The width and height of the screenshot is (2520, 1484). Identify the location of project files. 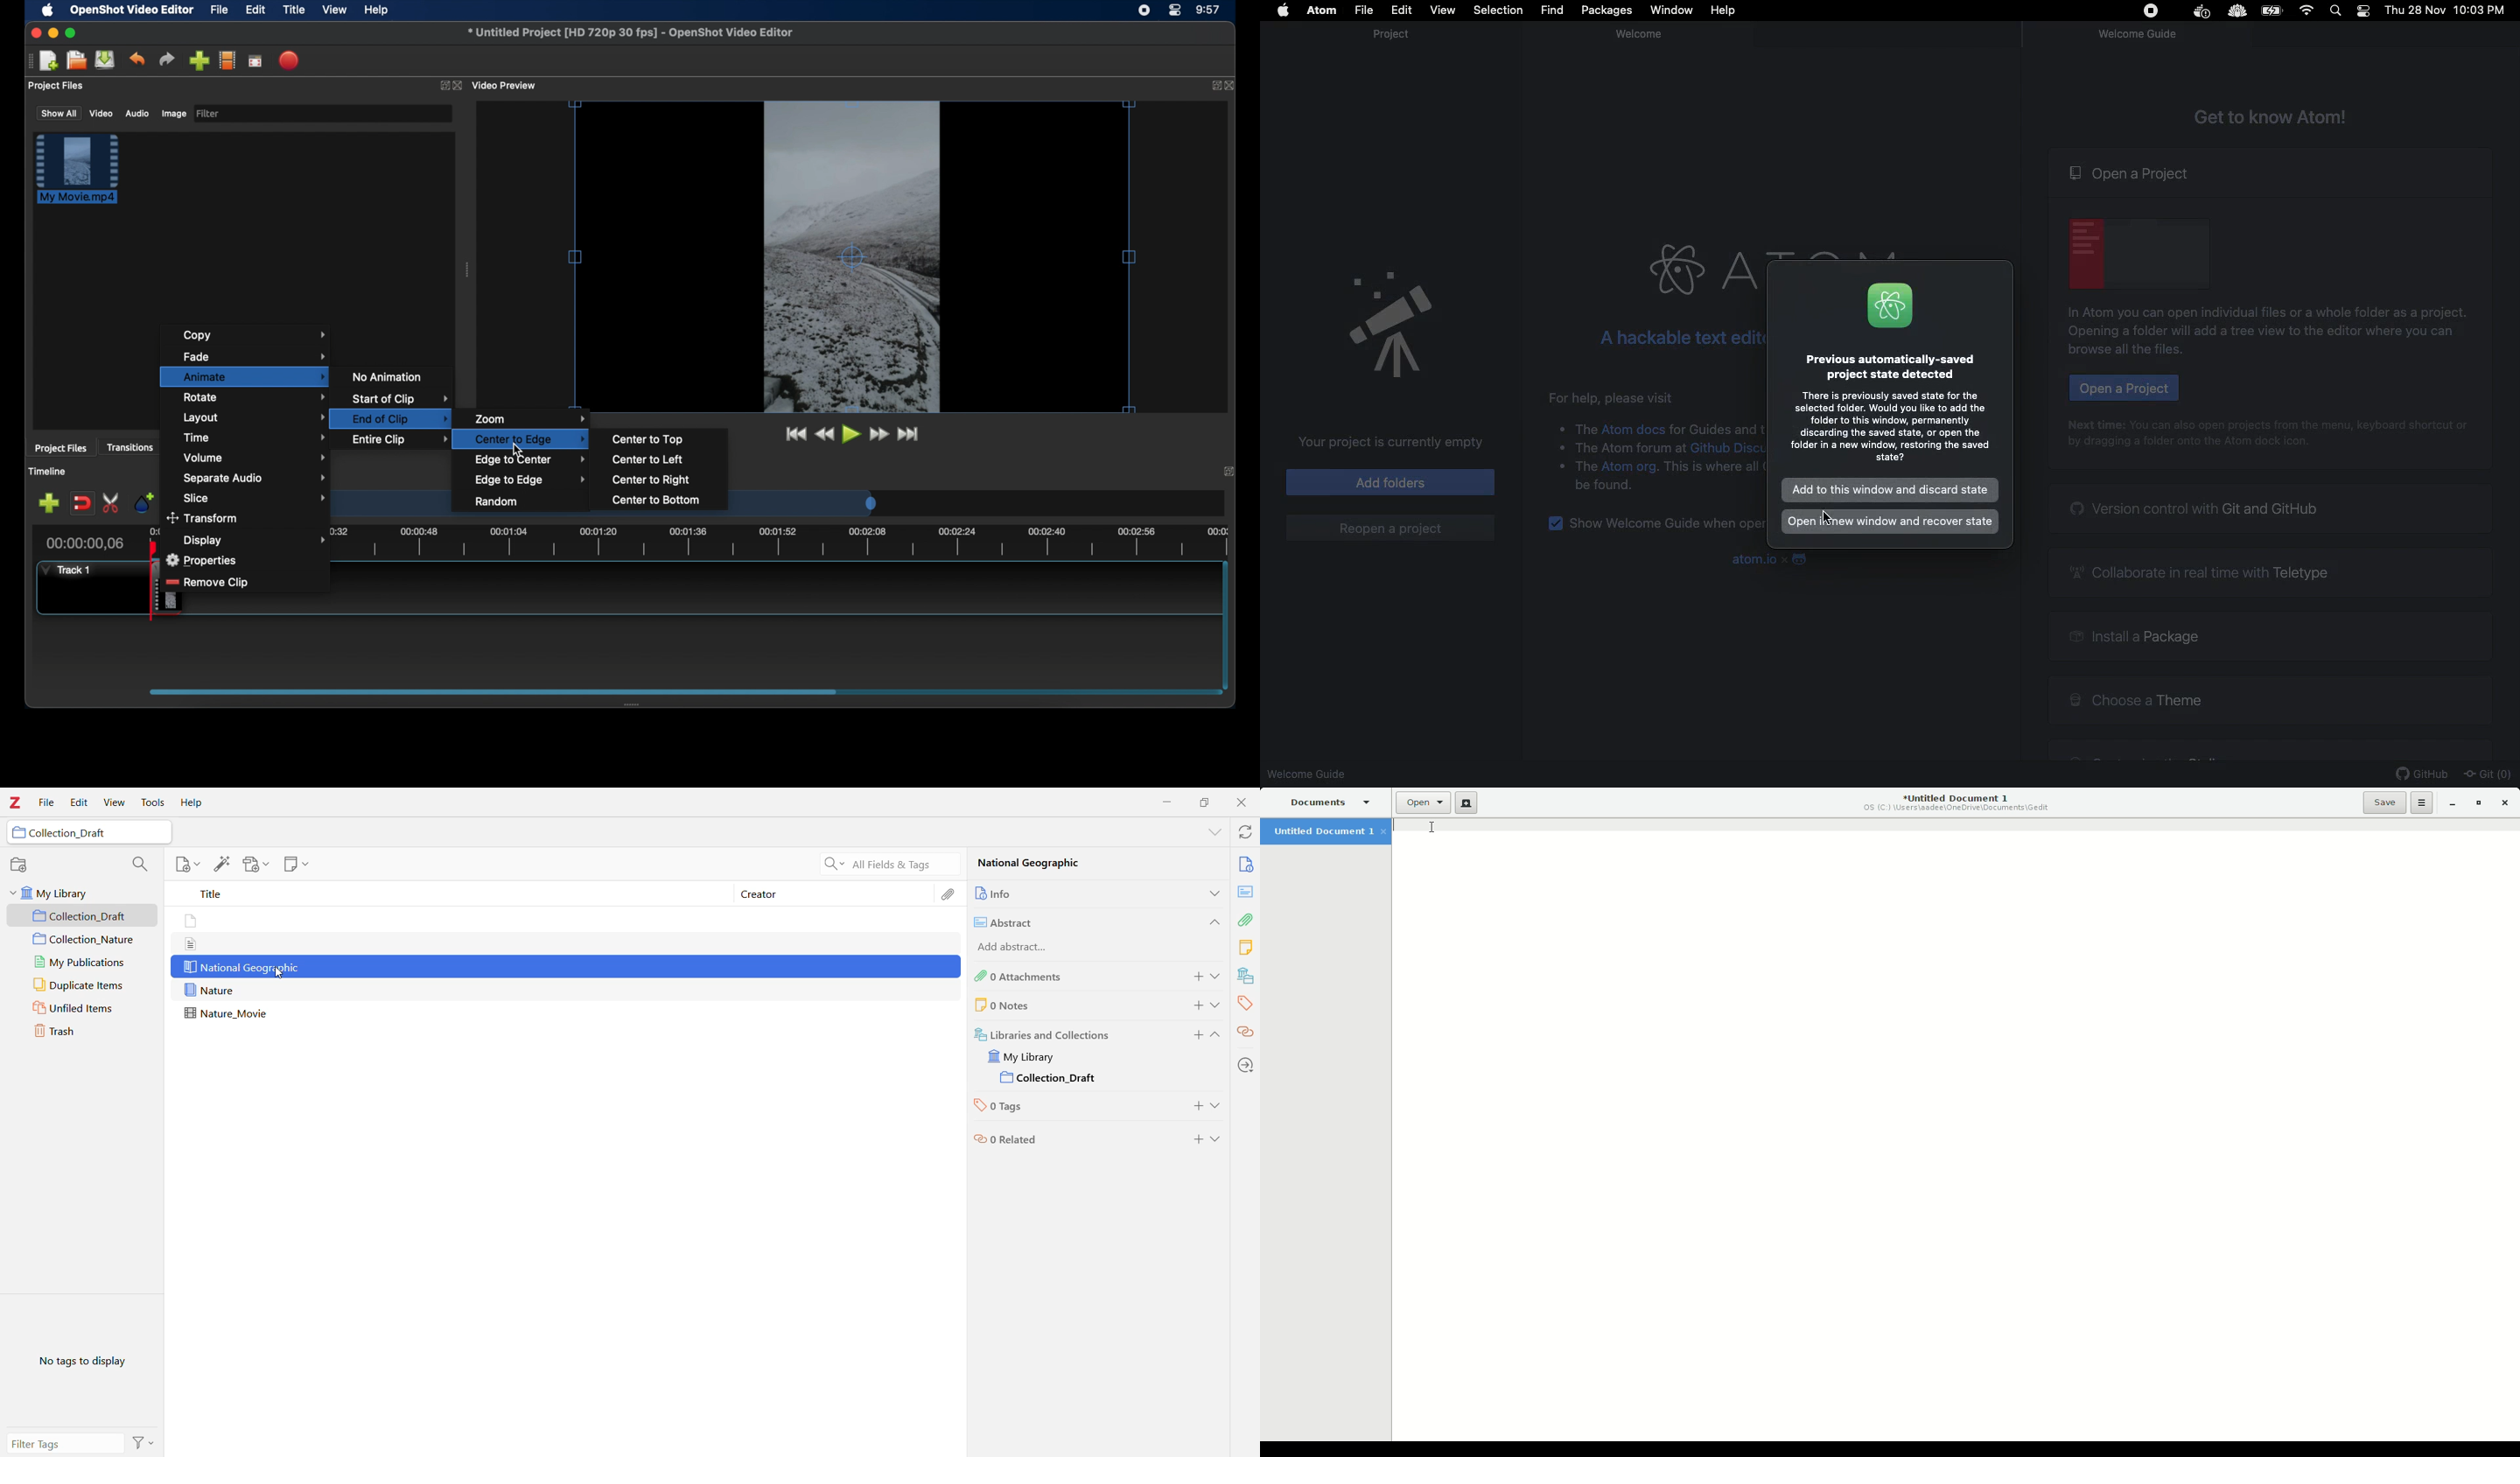
(60, 448).